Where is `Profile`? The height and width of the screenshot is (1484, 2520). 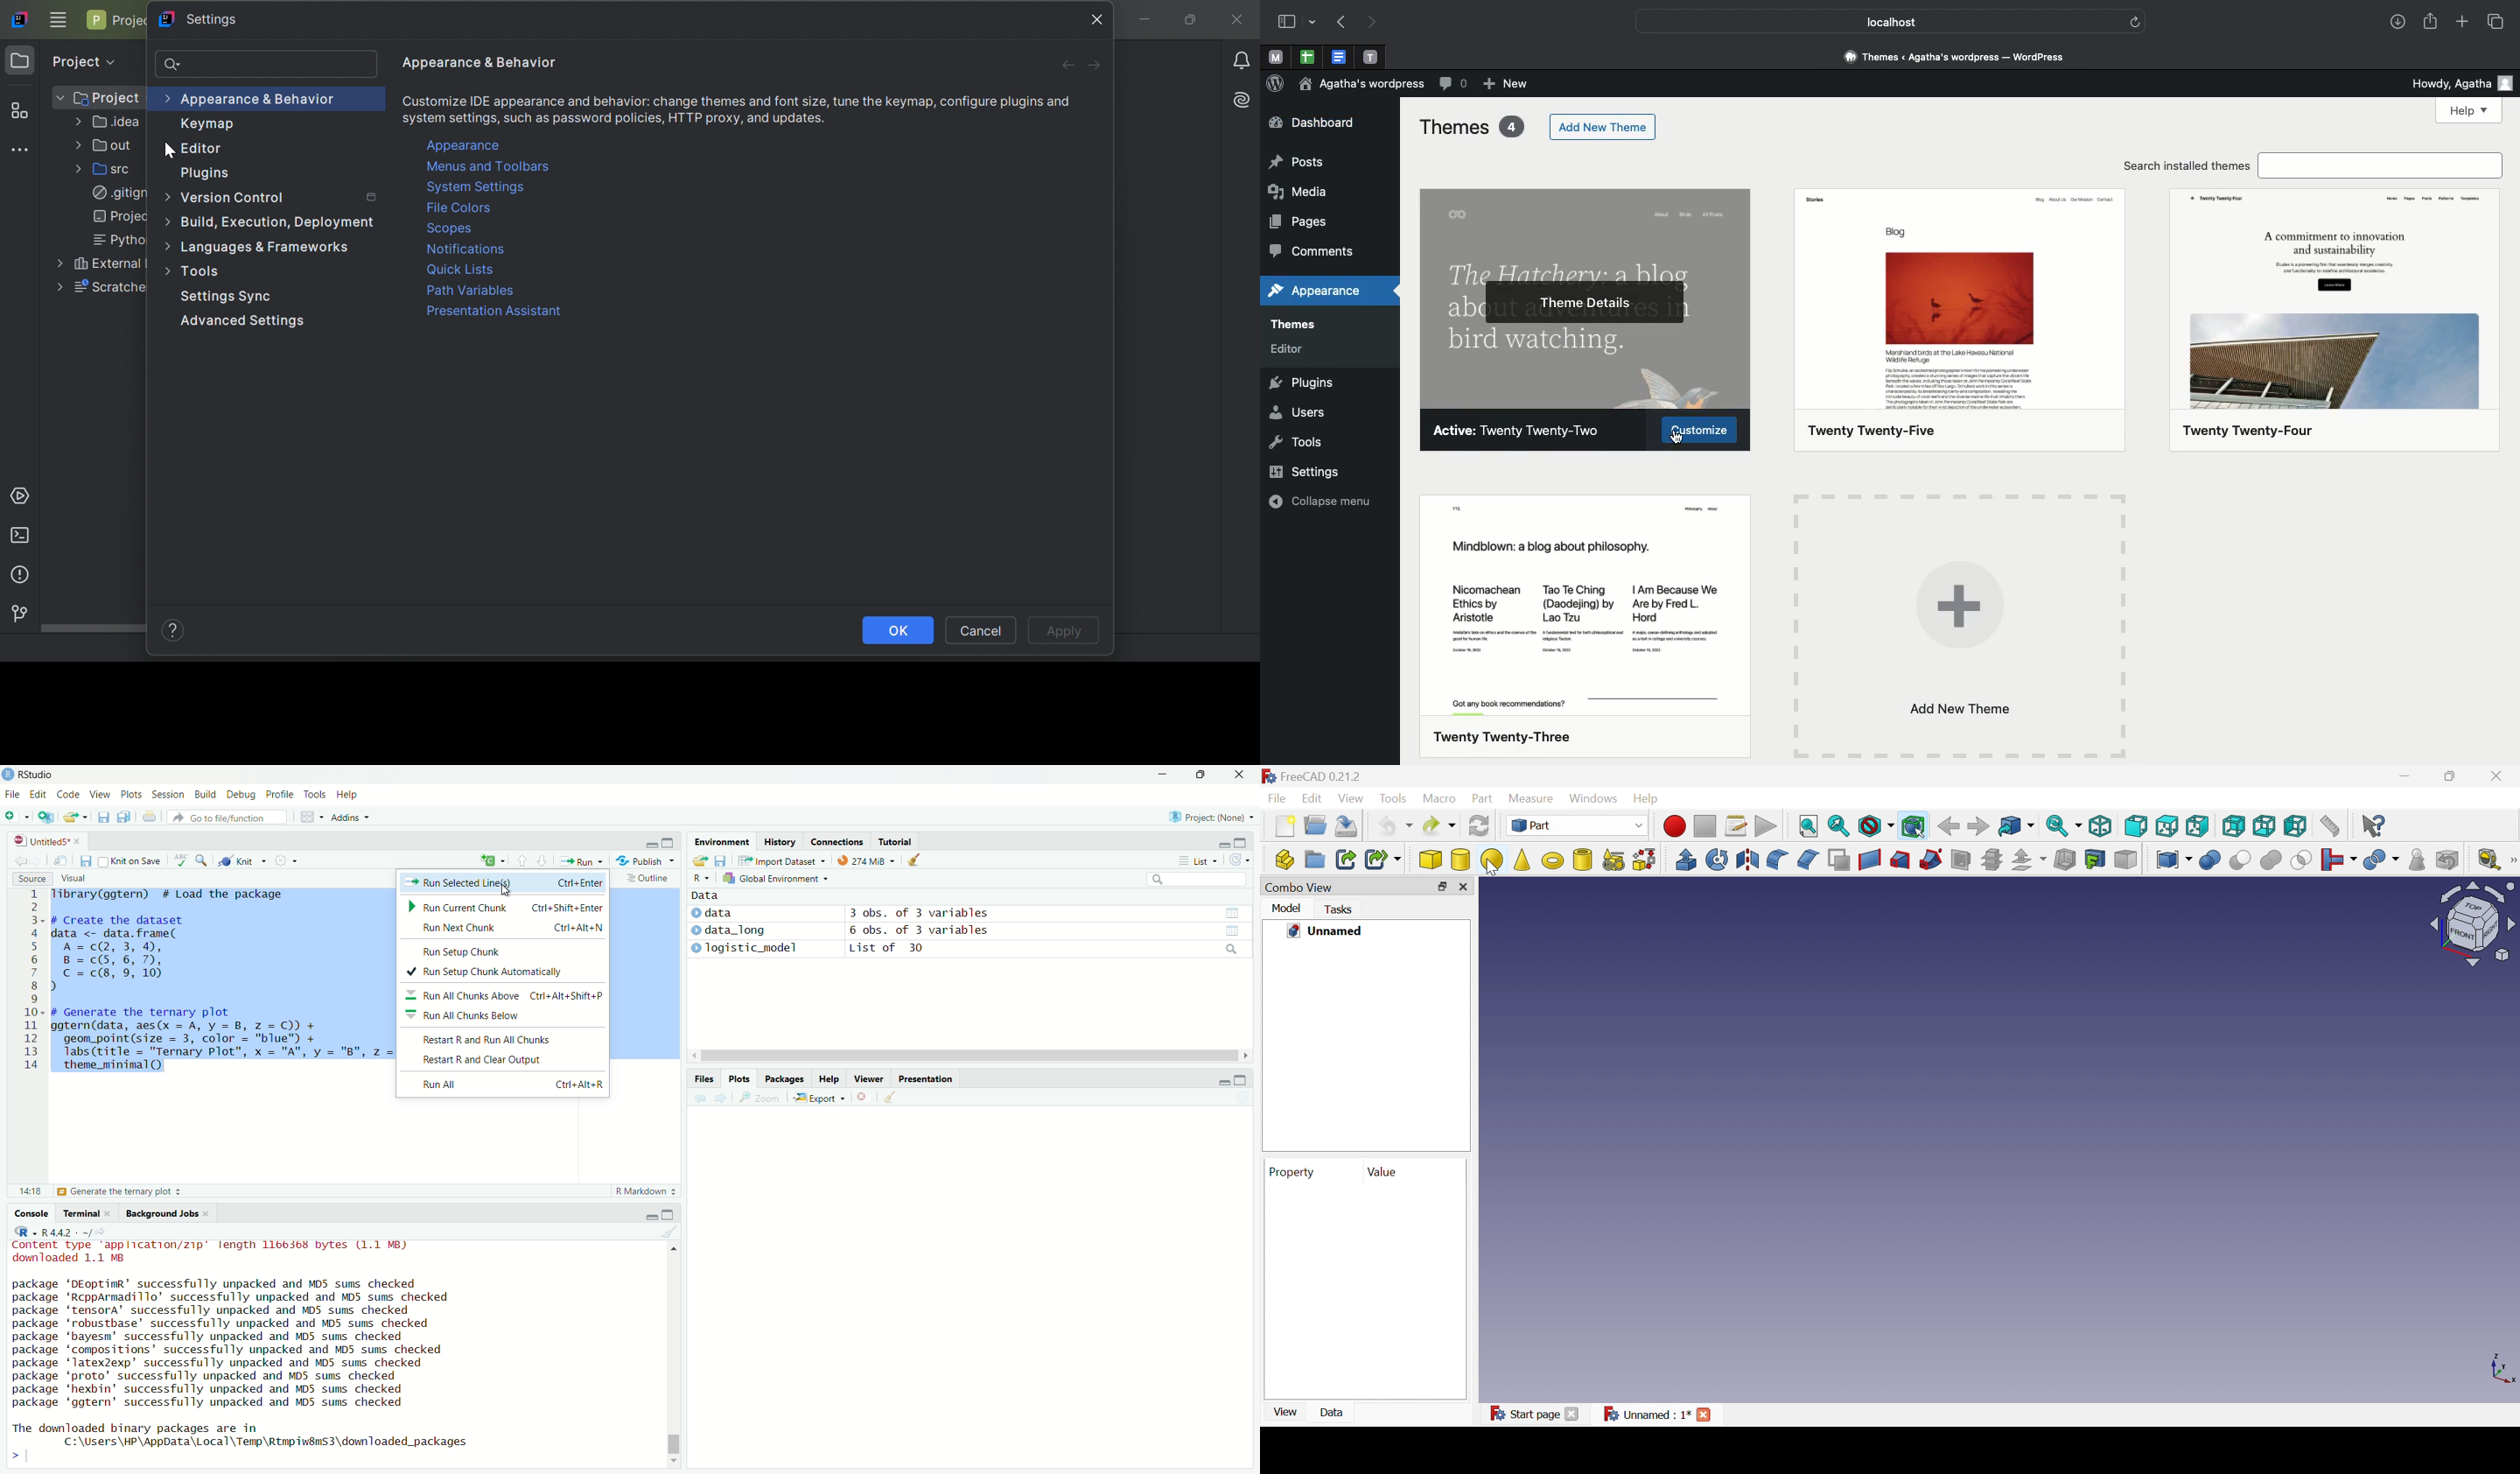
Profile is located at coordinates (278, 795).